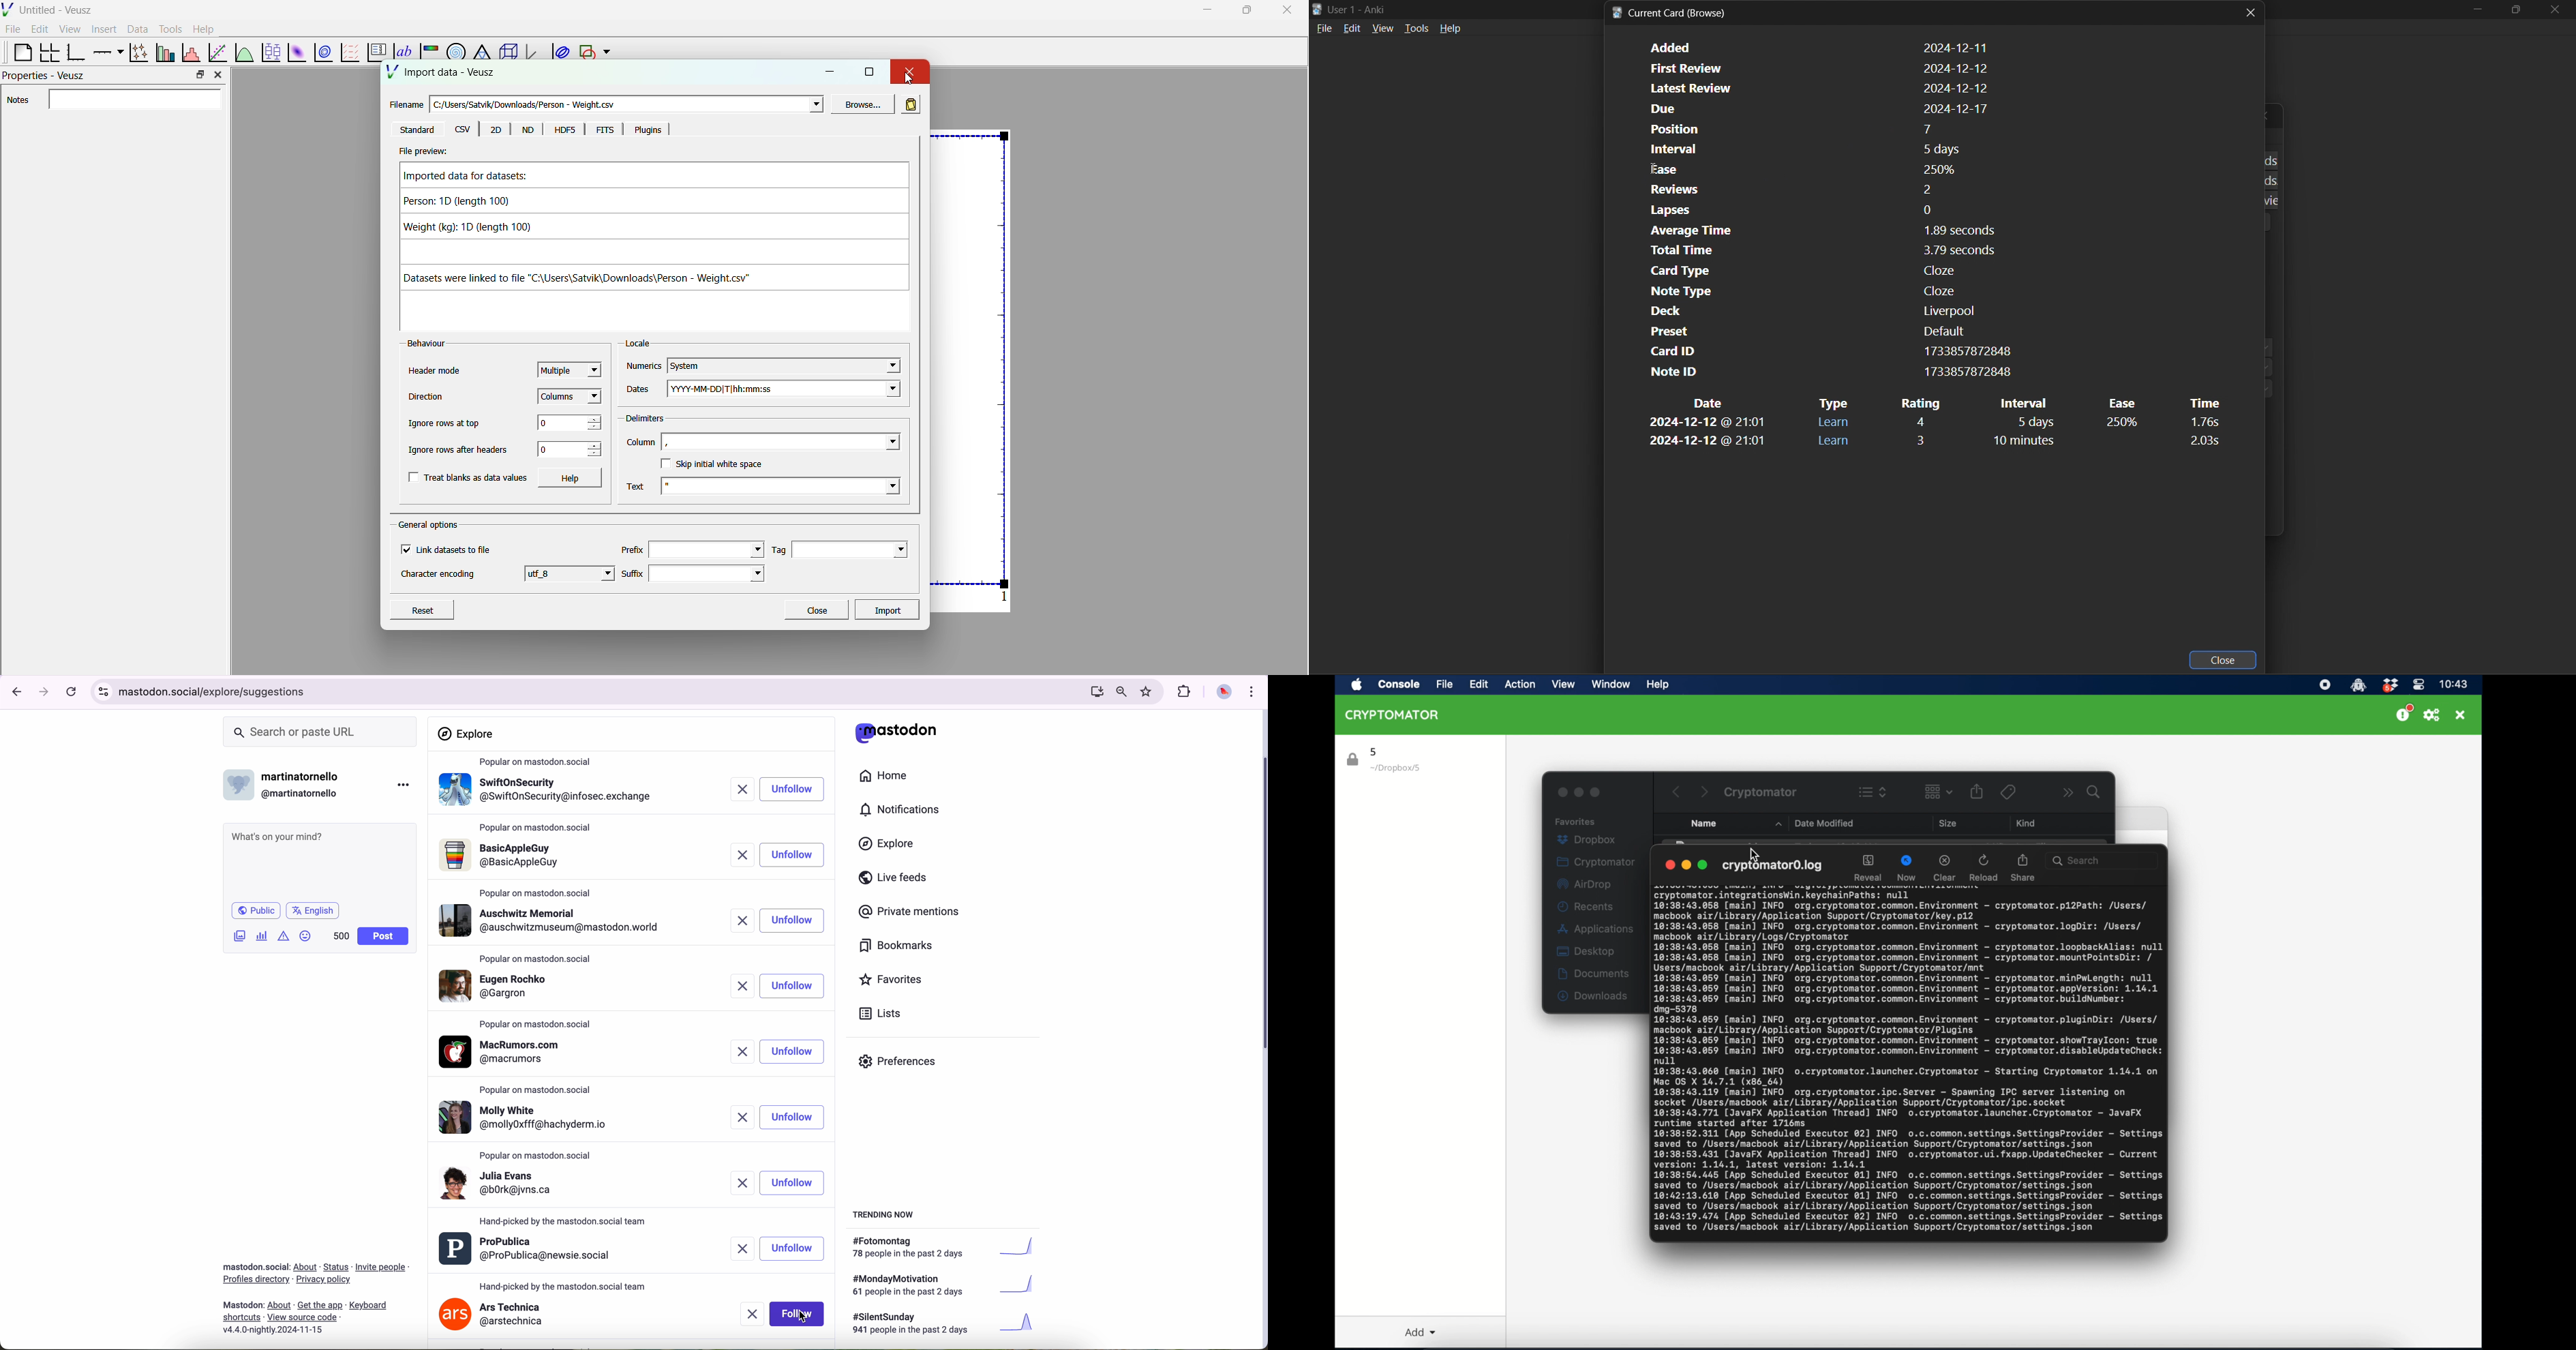 This screenshot has width=2576, height=1372. What do you see at coordinates (1121, 691) in the screenshot?
I see `zoom out` at bounding box center [1121, 691].